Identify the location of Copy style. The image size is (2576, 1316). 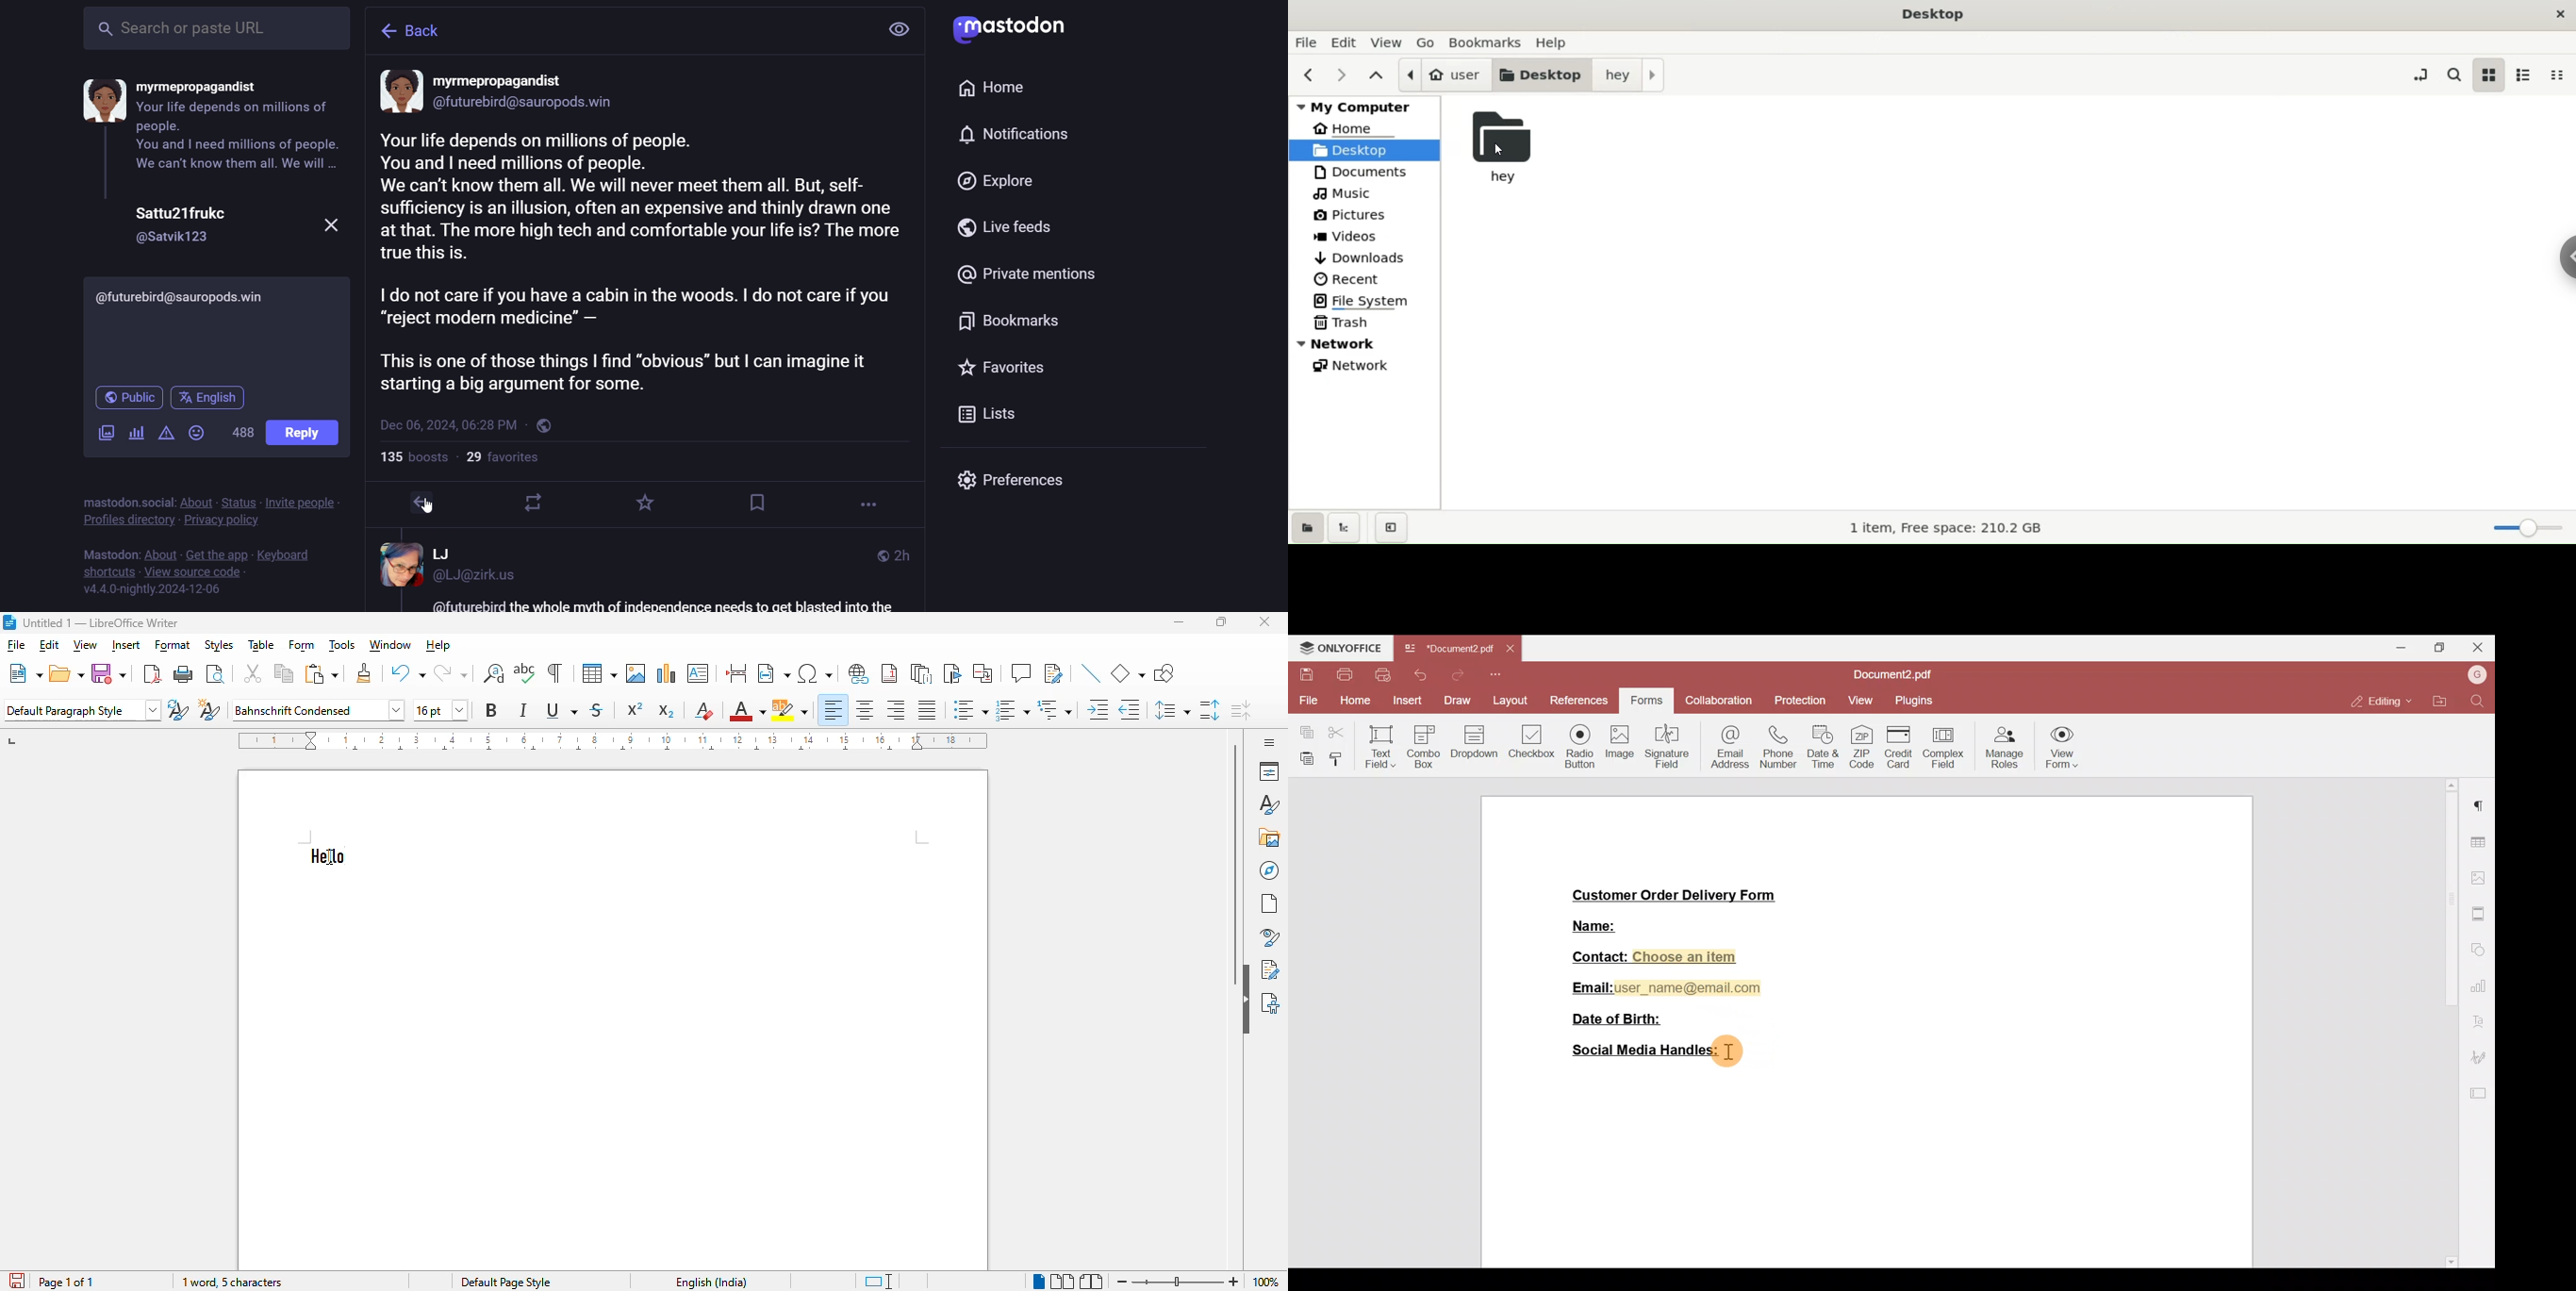
(1336, 760).